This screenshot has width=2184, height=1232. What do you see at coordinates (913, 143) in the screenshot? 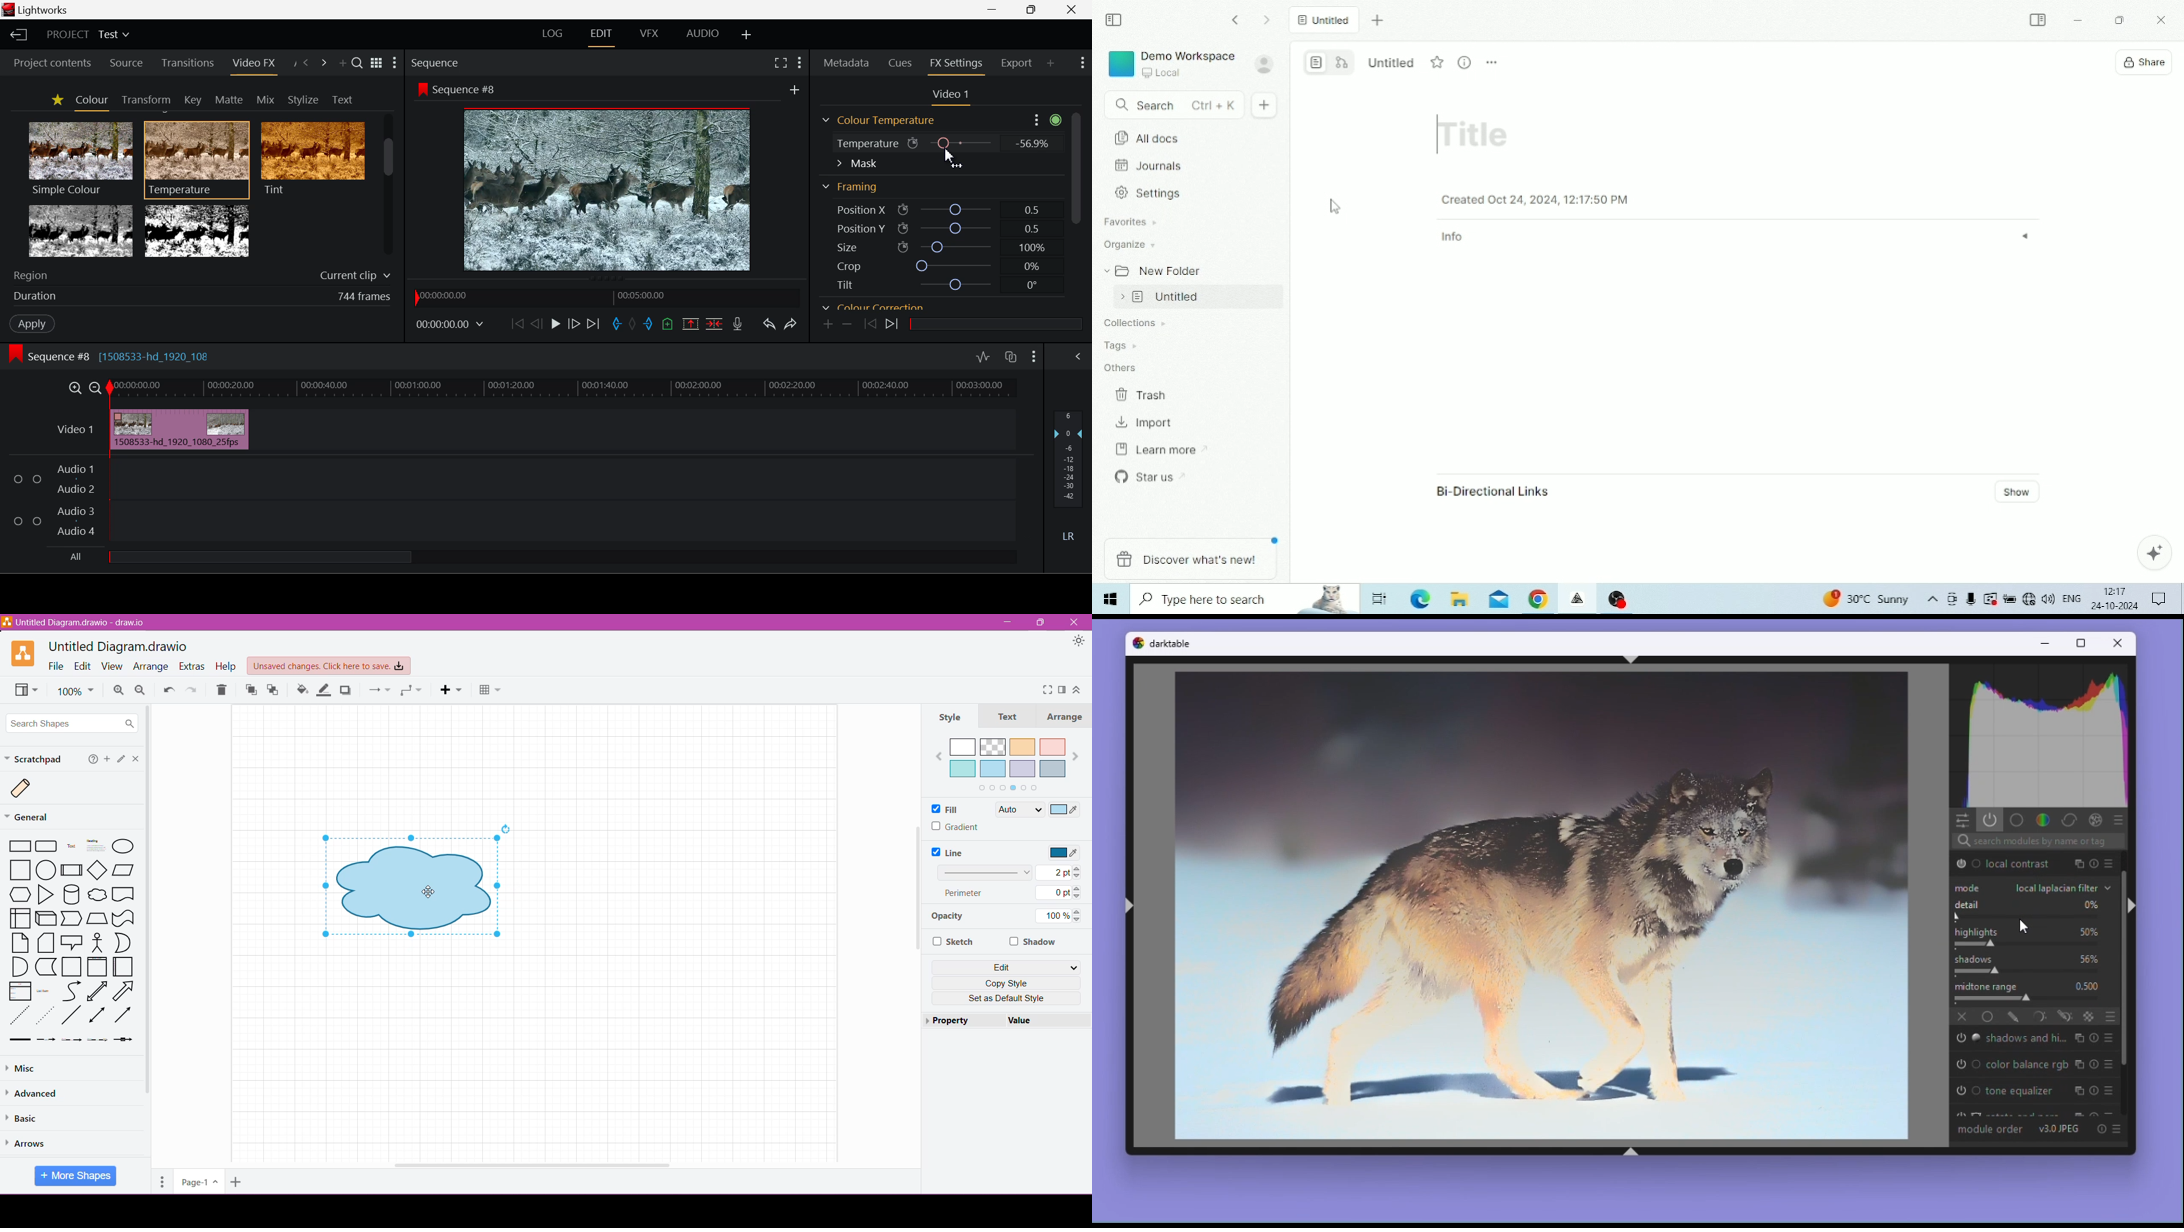
I see `icon` at bounding box center [913, 143].